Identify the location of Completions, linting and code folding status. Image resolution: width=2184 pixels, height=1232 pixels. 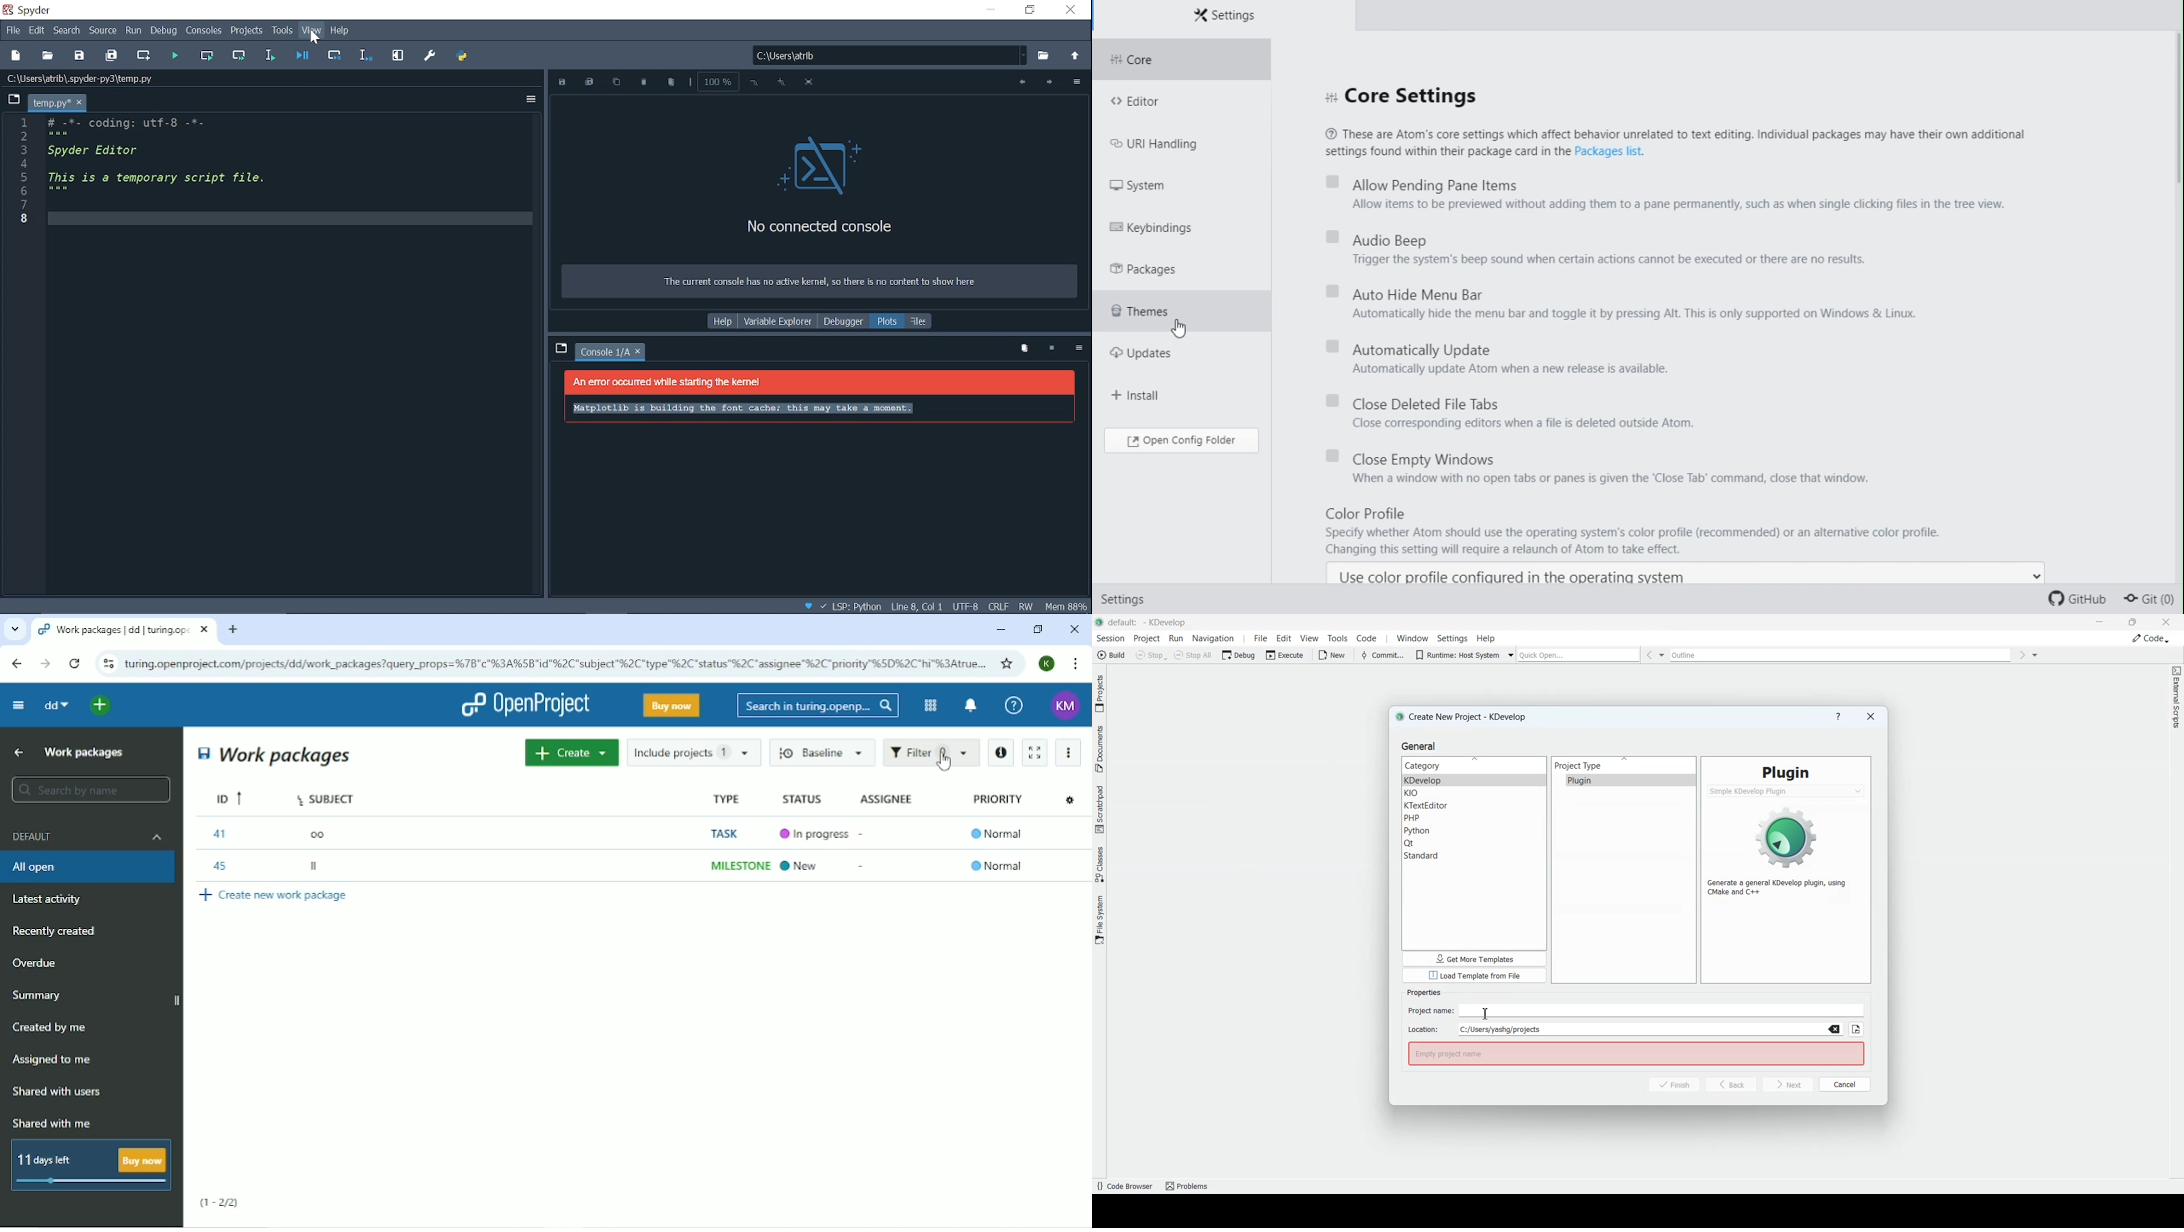
(843, 607).